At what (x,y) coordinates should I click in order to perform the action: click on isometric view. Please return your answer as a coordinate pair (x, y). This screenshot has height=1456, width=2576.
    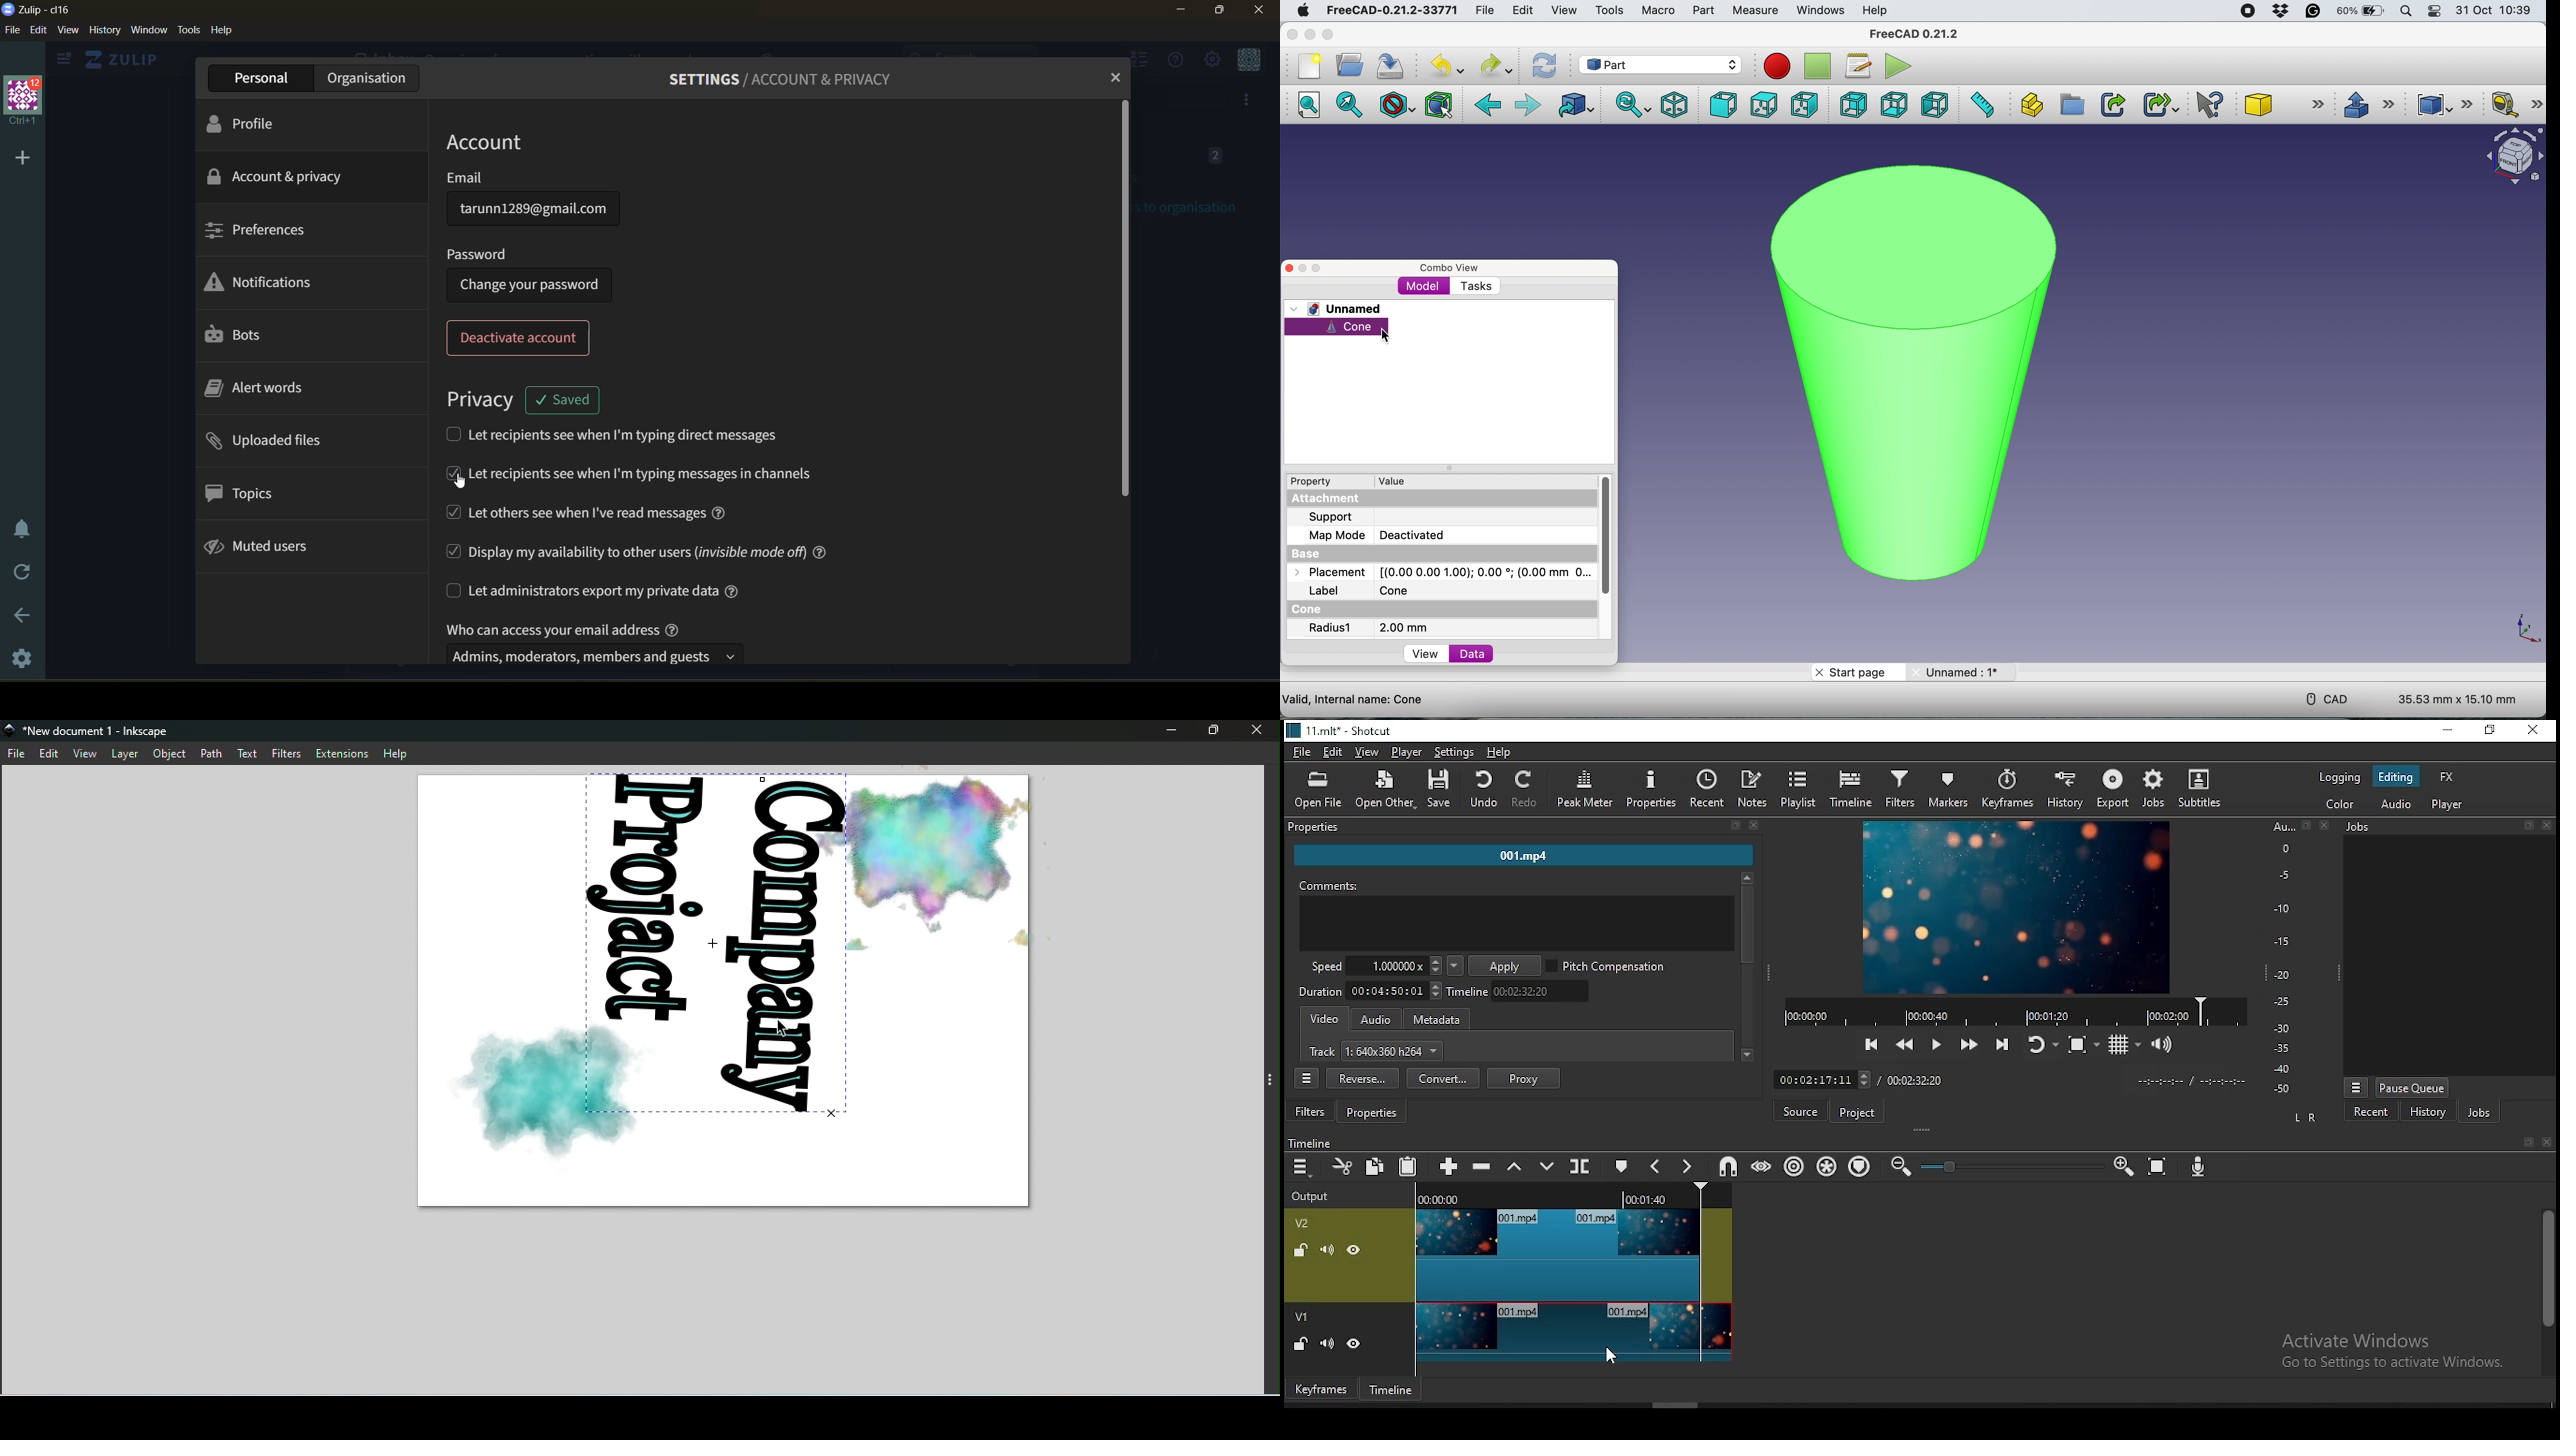
    Looking at the image, I should click on (1675, 104).